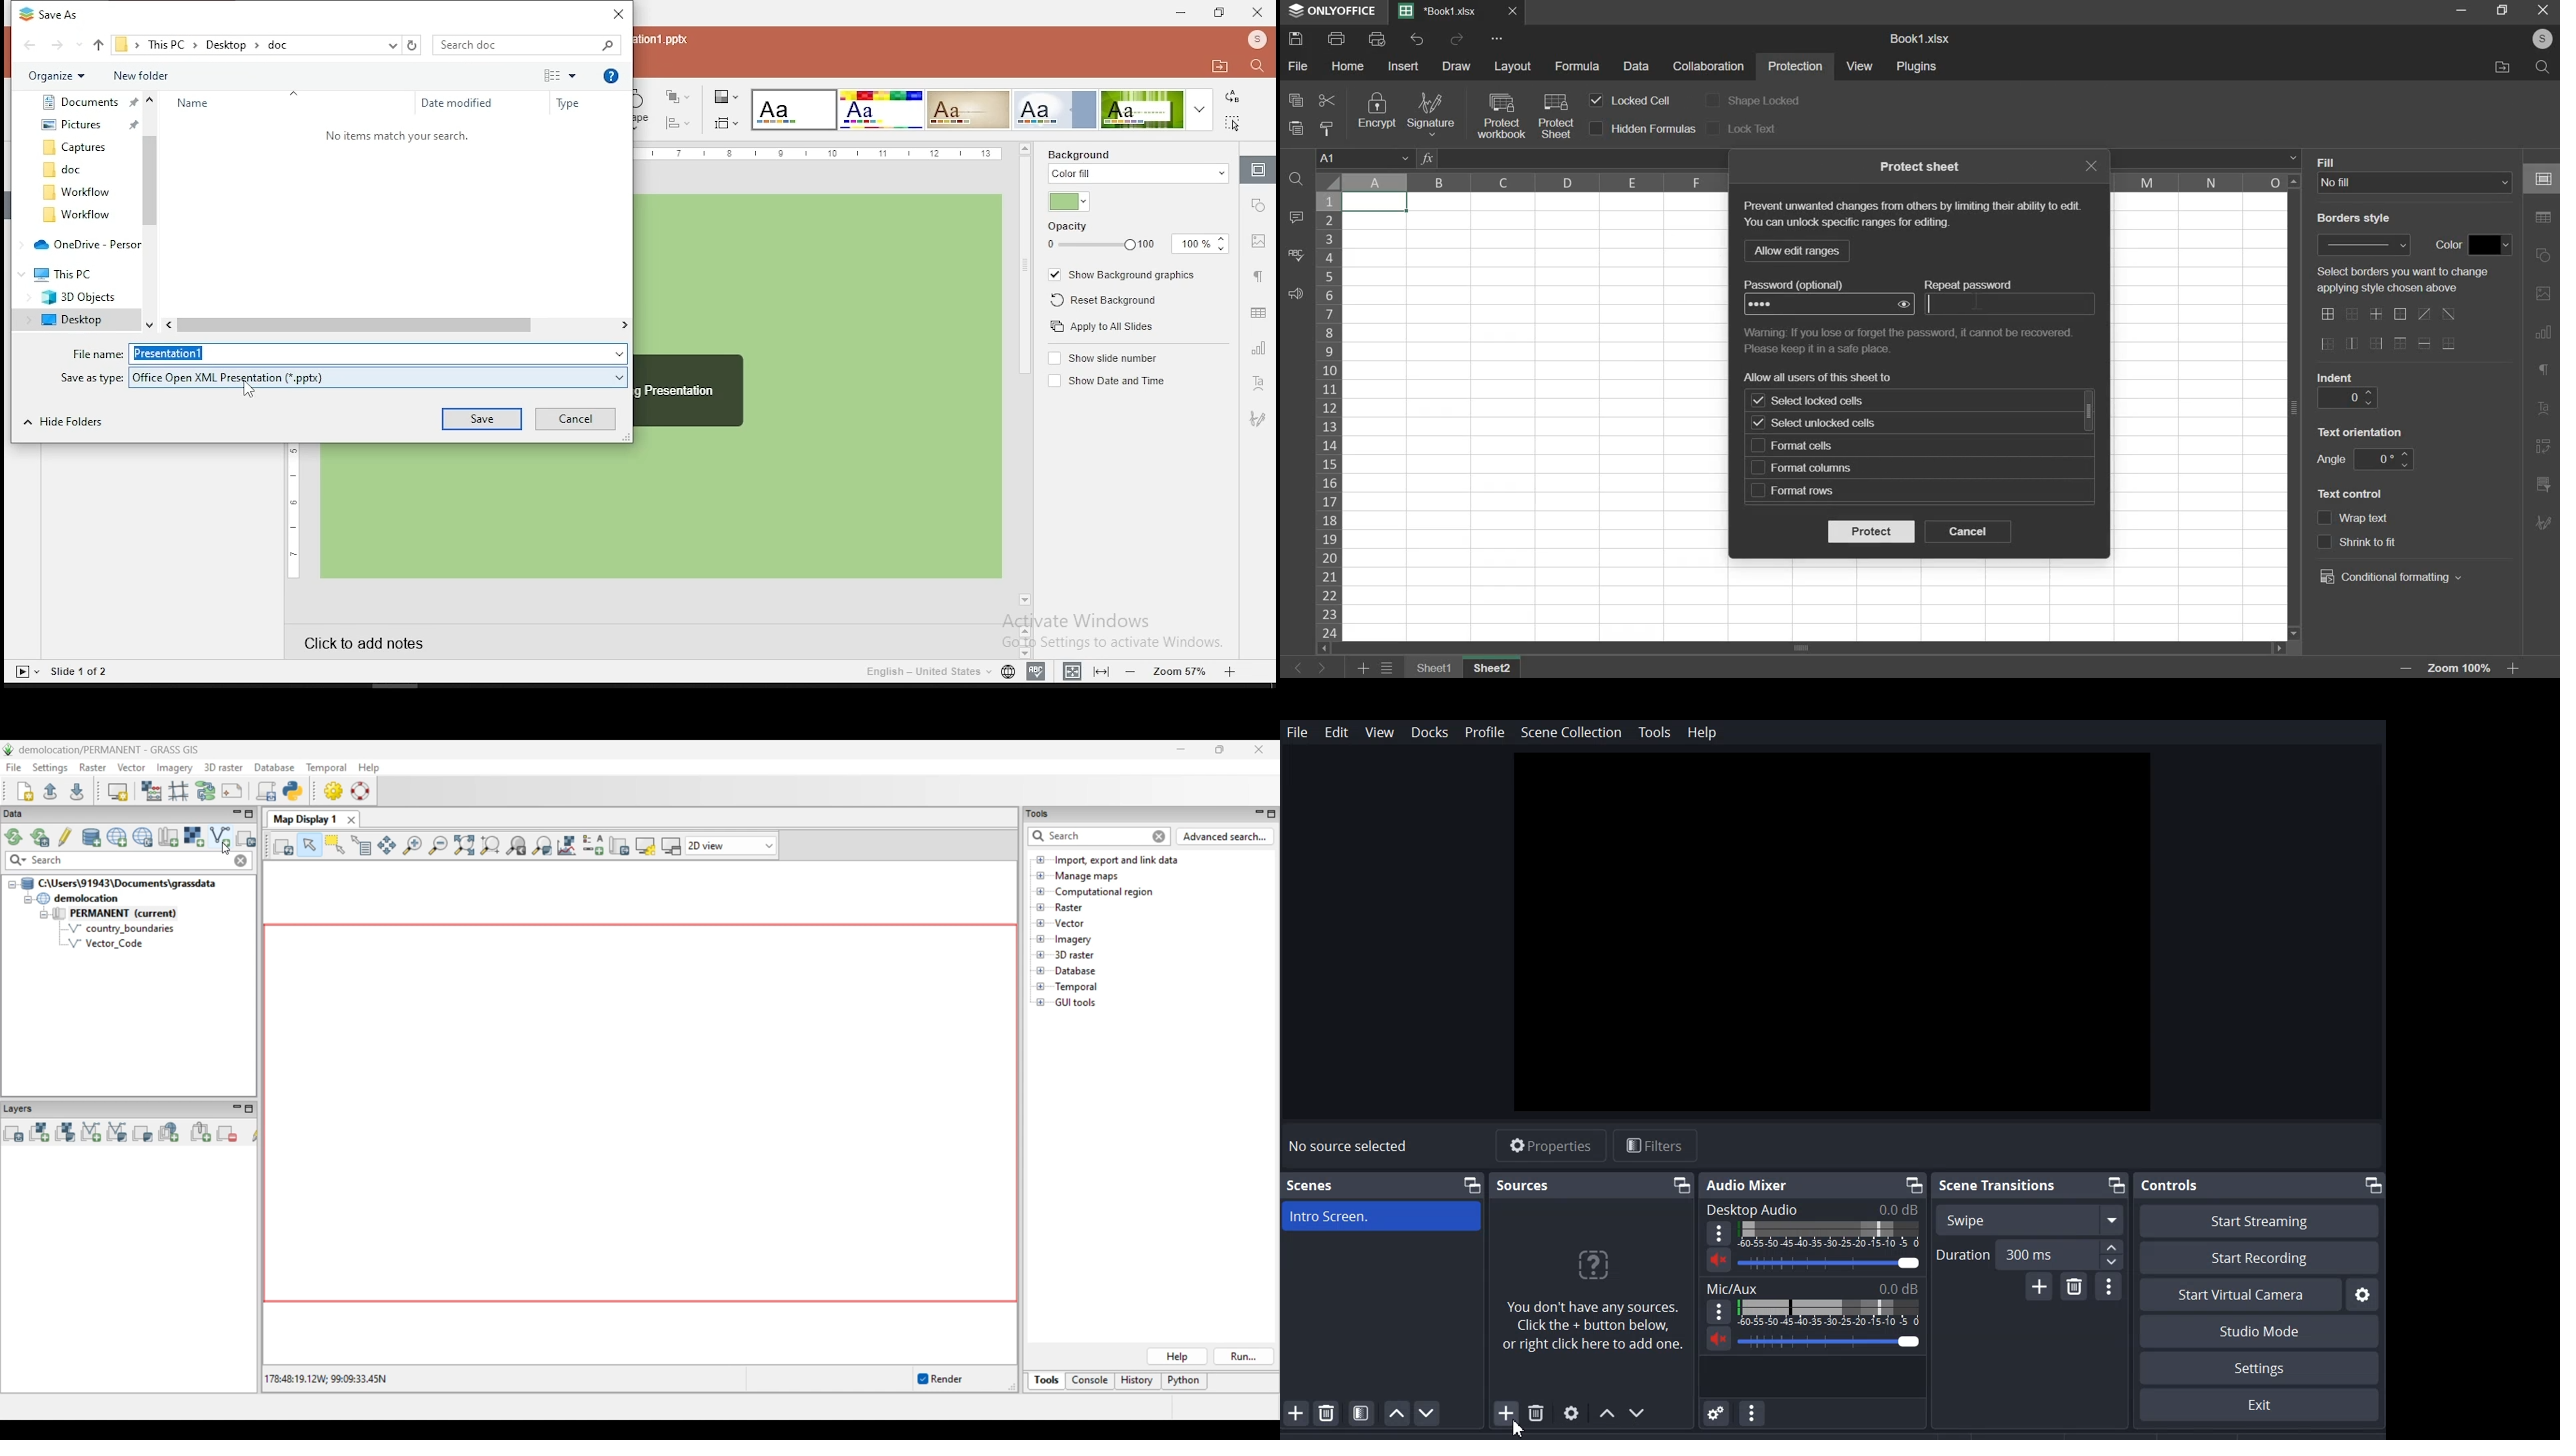  What do you see at coordinates (2450, 314) in the screenshot?
I see `border options` at bounding box center [2450, 314].